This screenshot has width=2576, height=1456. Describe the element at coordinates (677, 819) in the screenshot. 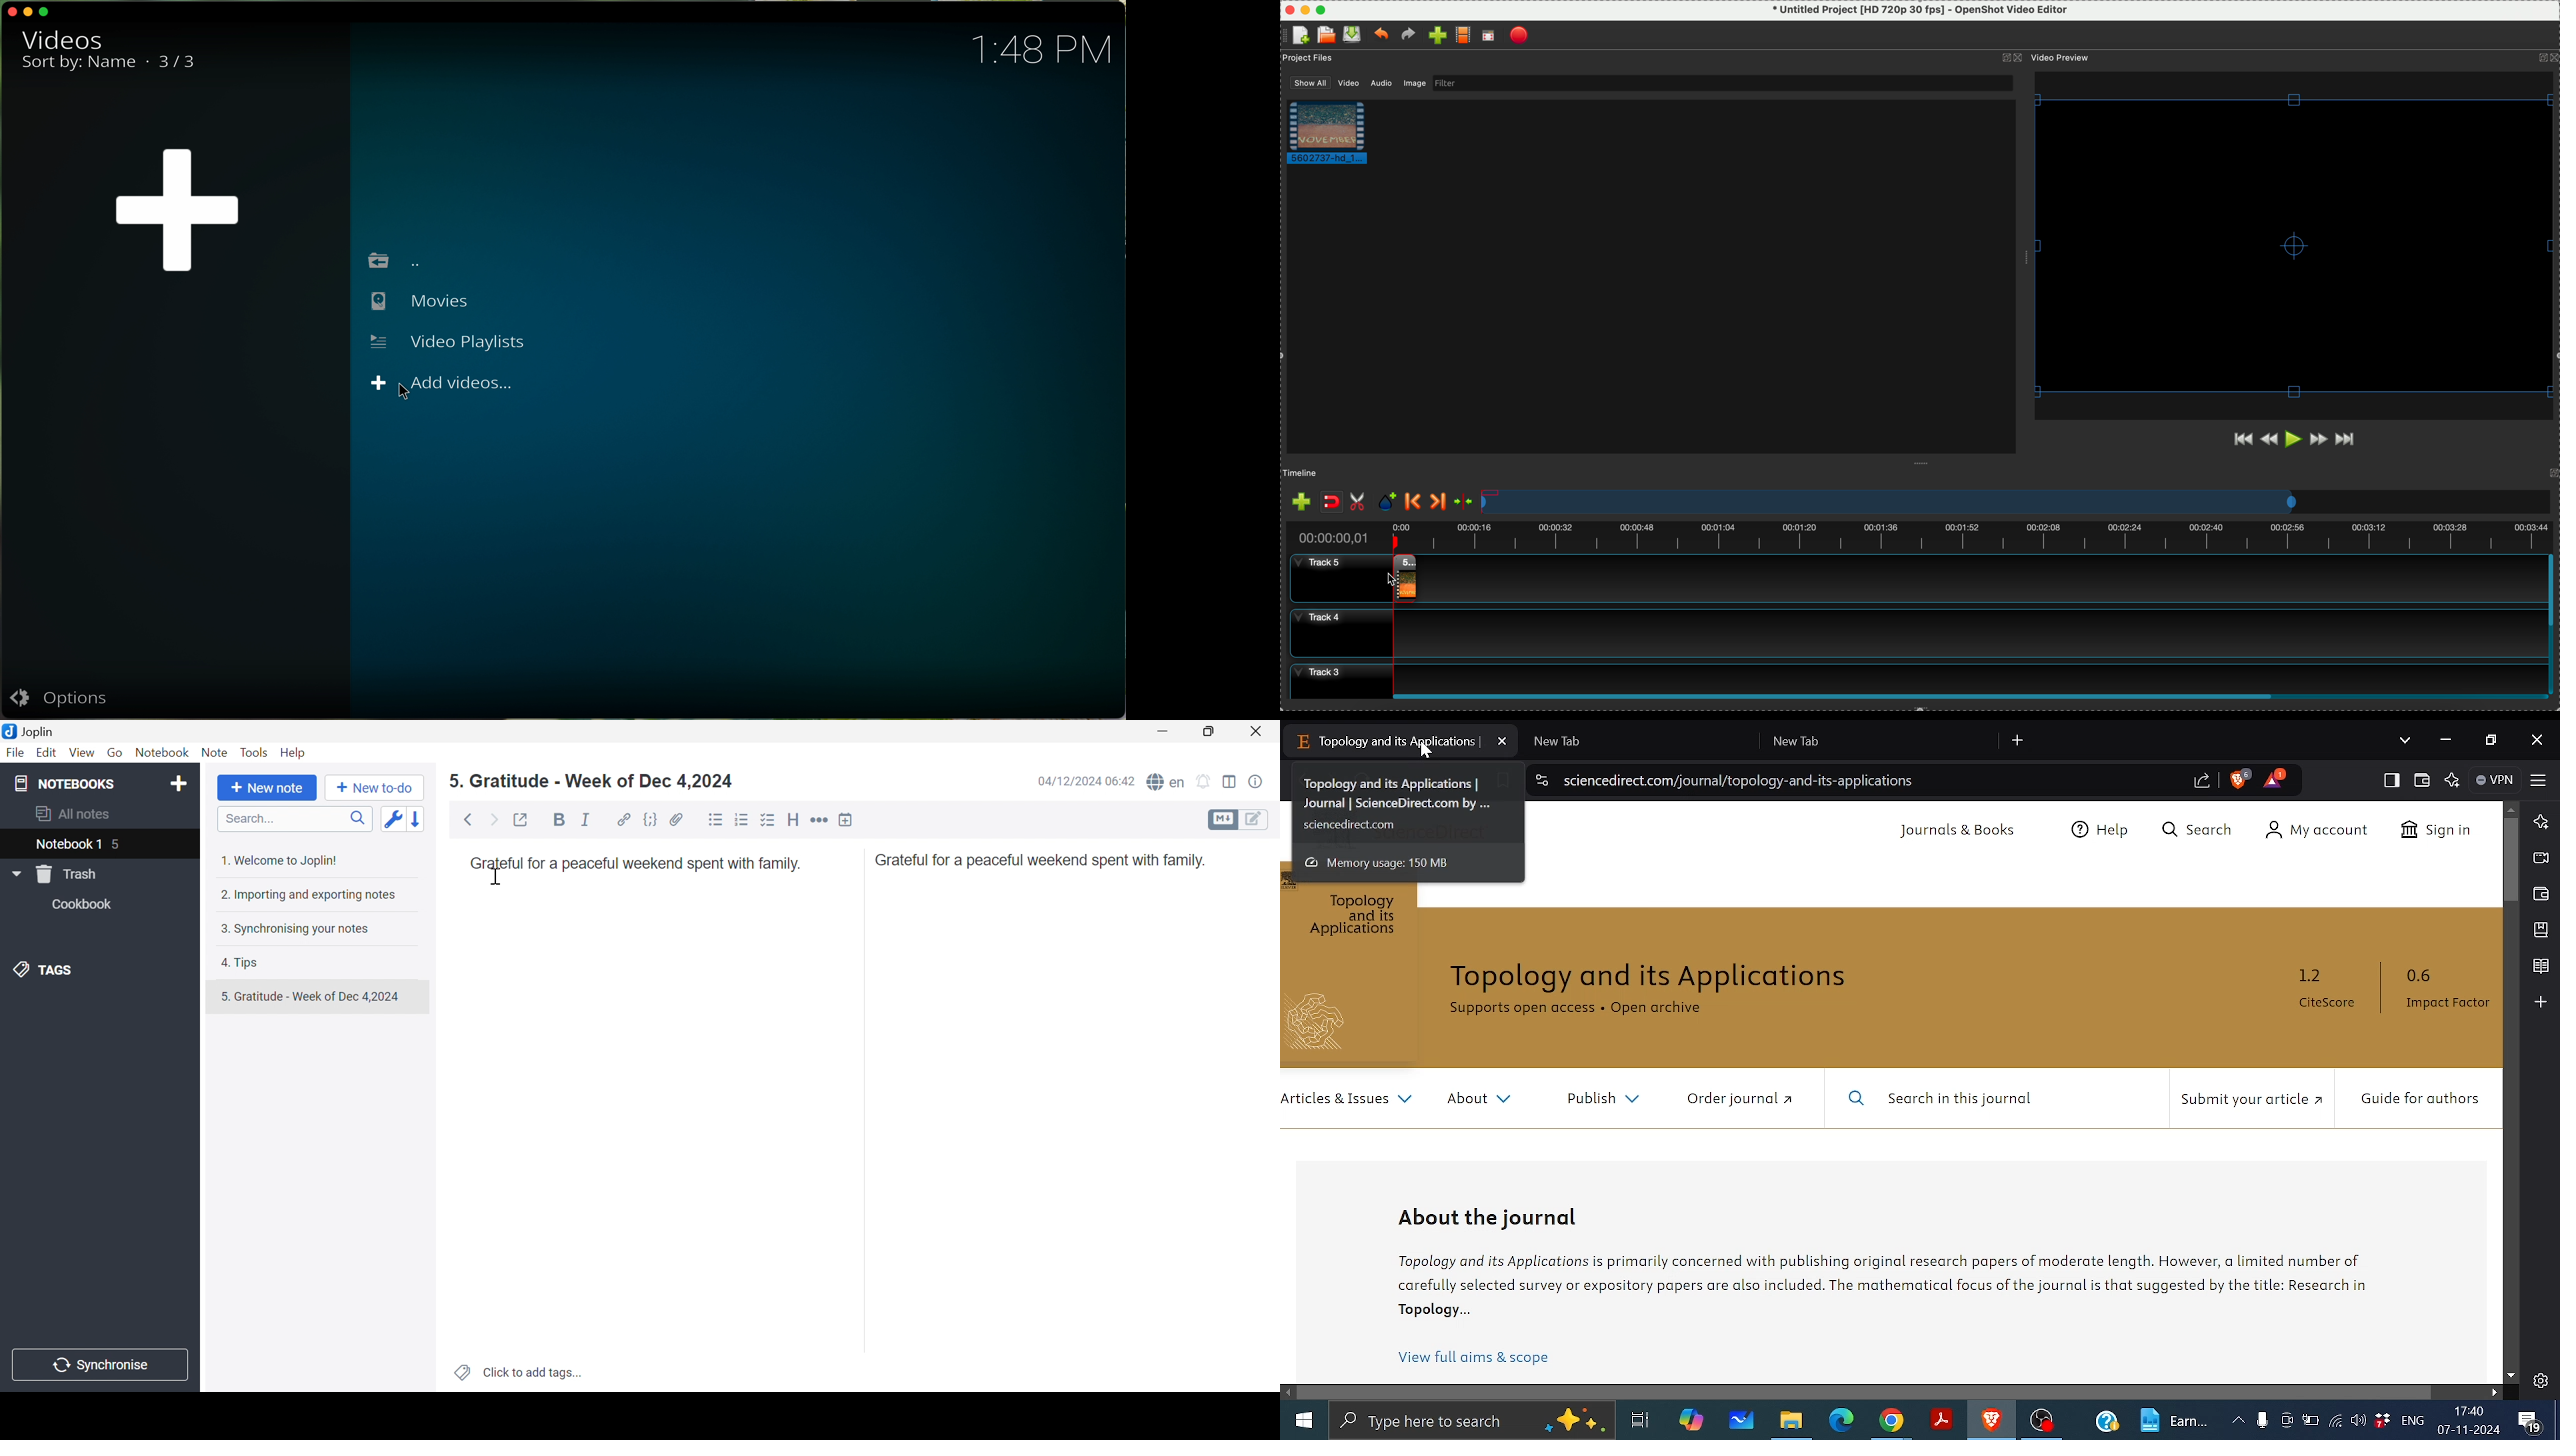

I see `Attach file` at that location.